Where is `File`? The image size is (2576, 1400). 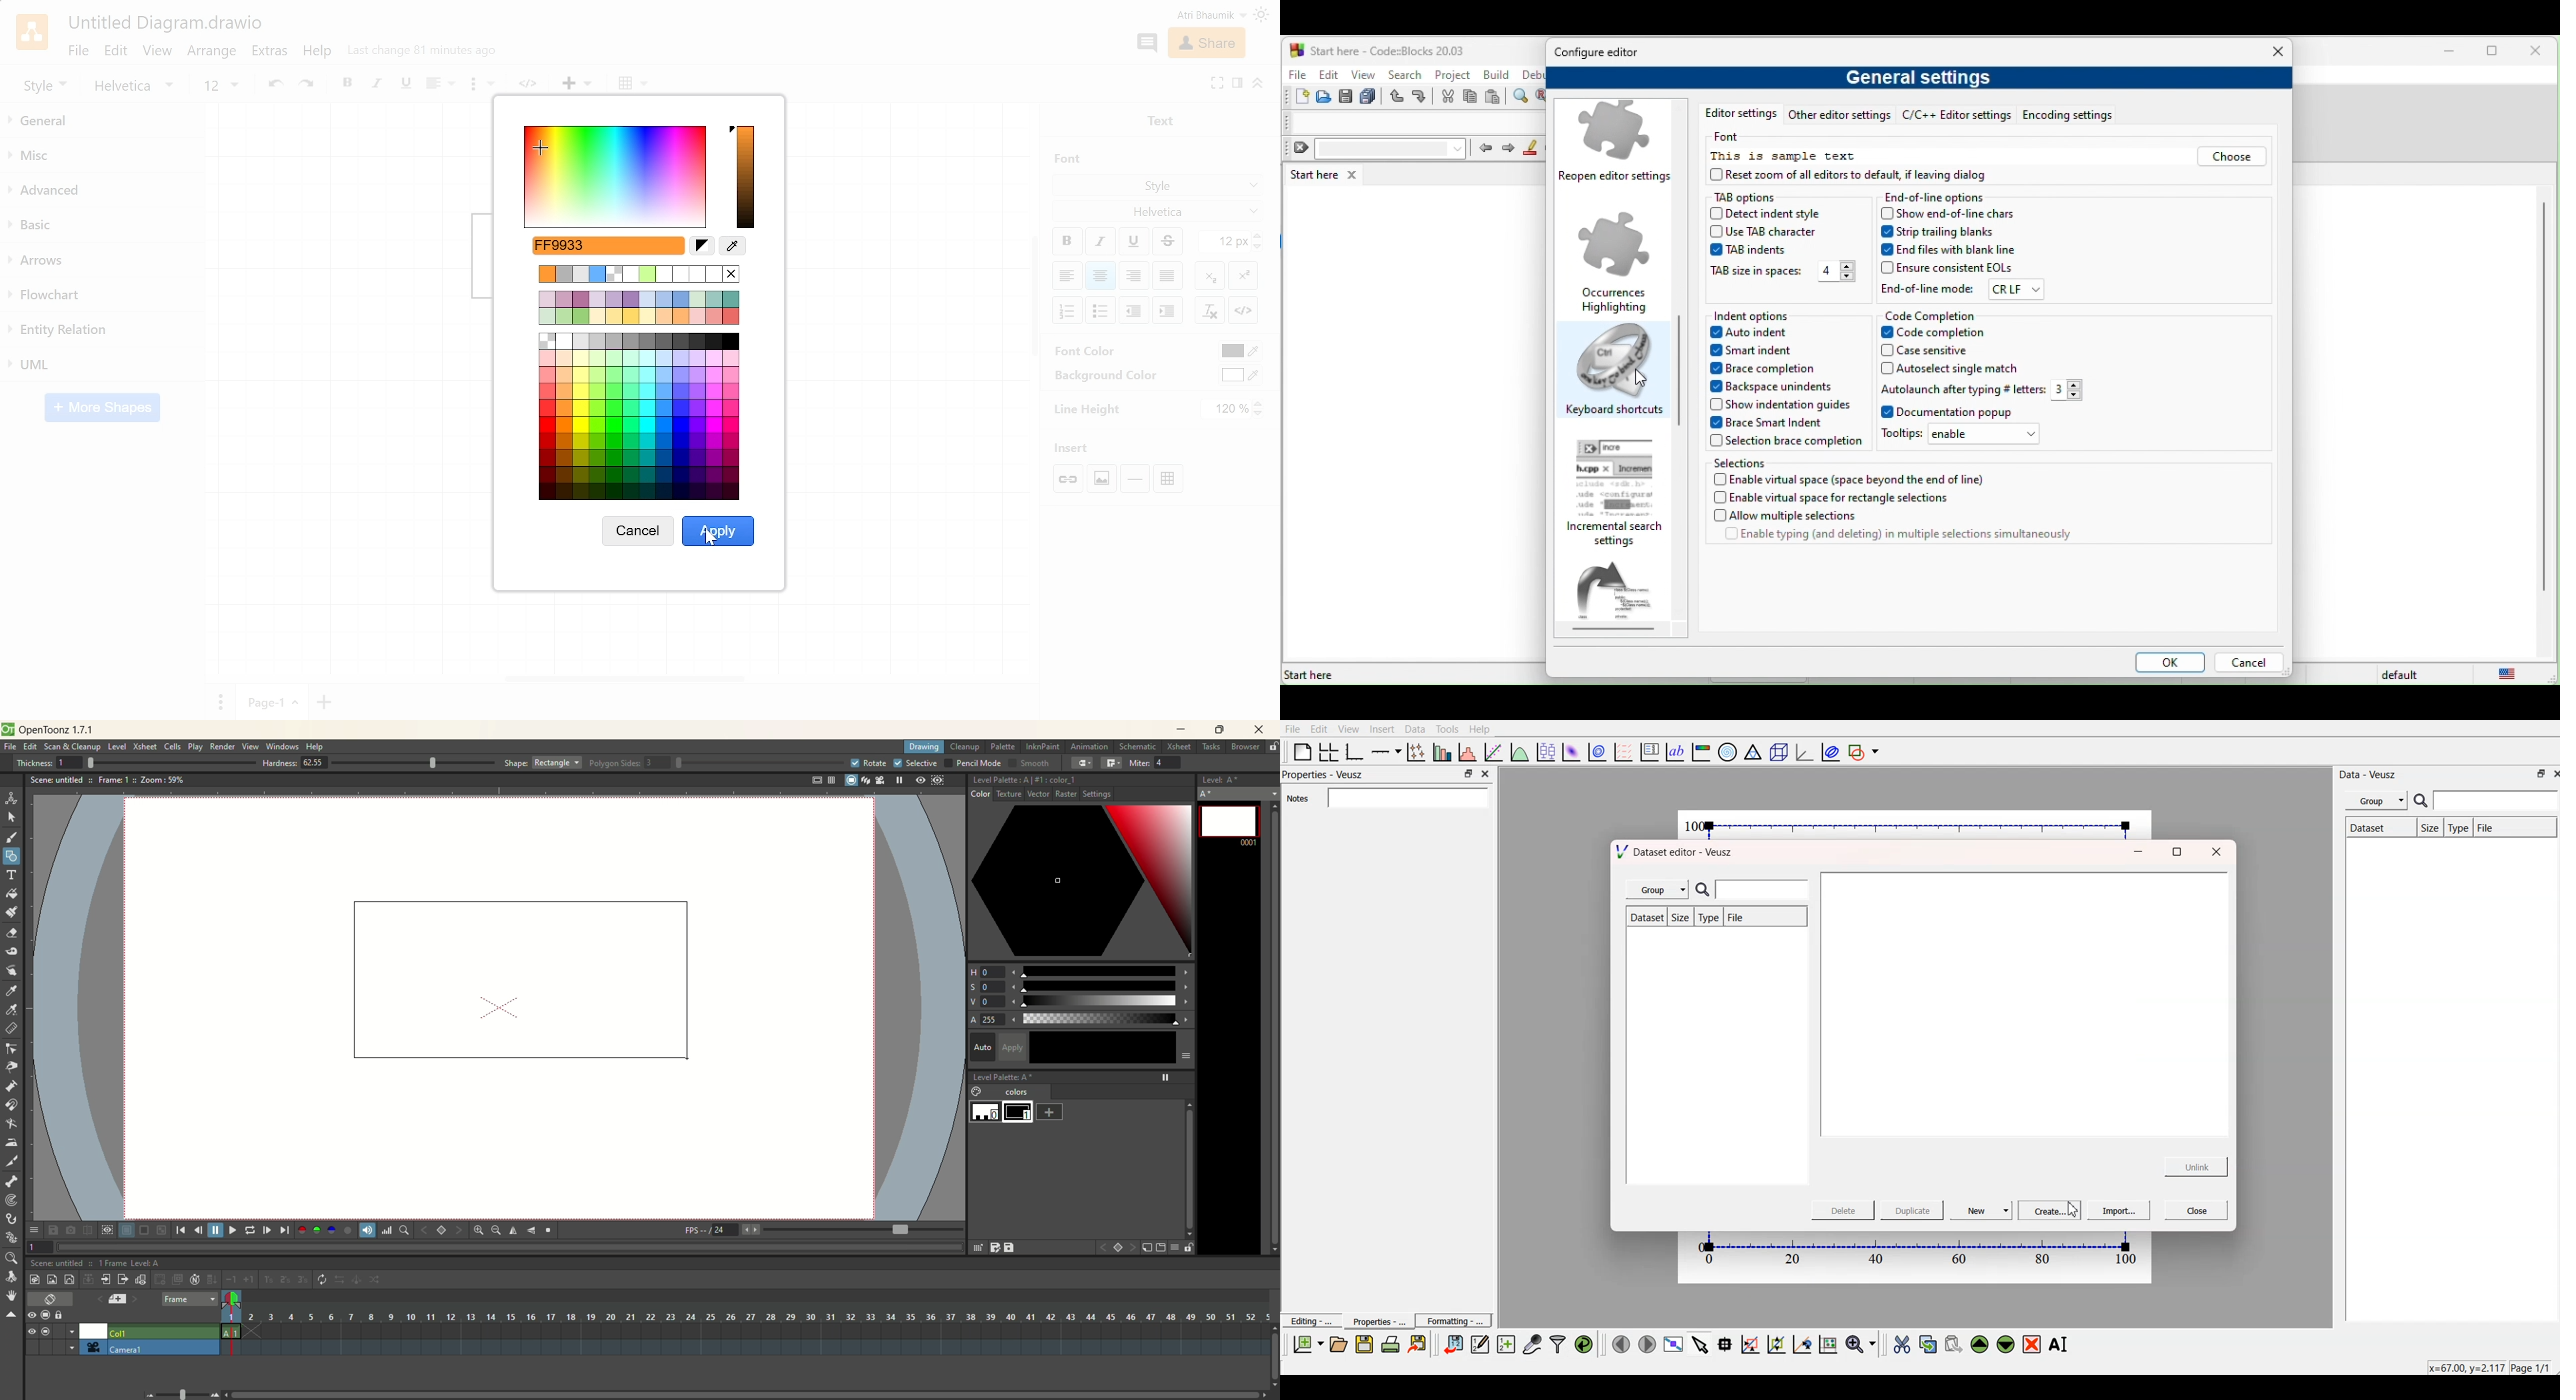 File is located at coordinates (2515, 827).